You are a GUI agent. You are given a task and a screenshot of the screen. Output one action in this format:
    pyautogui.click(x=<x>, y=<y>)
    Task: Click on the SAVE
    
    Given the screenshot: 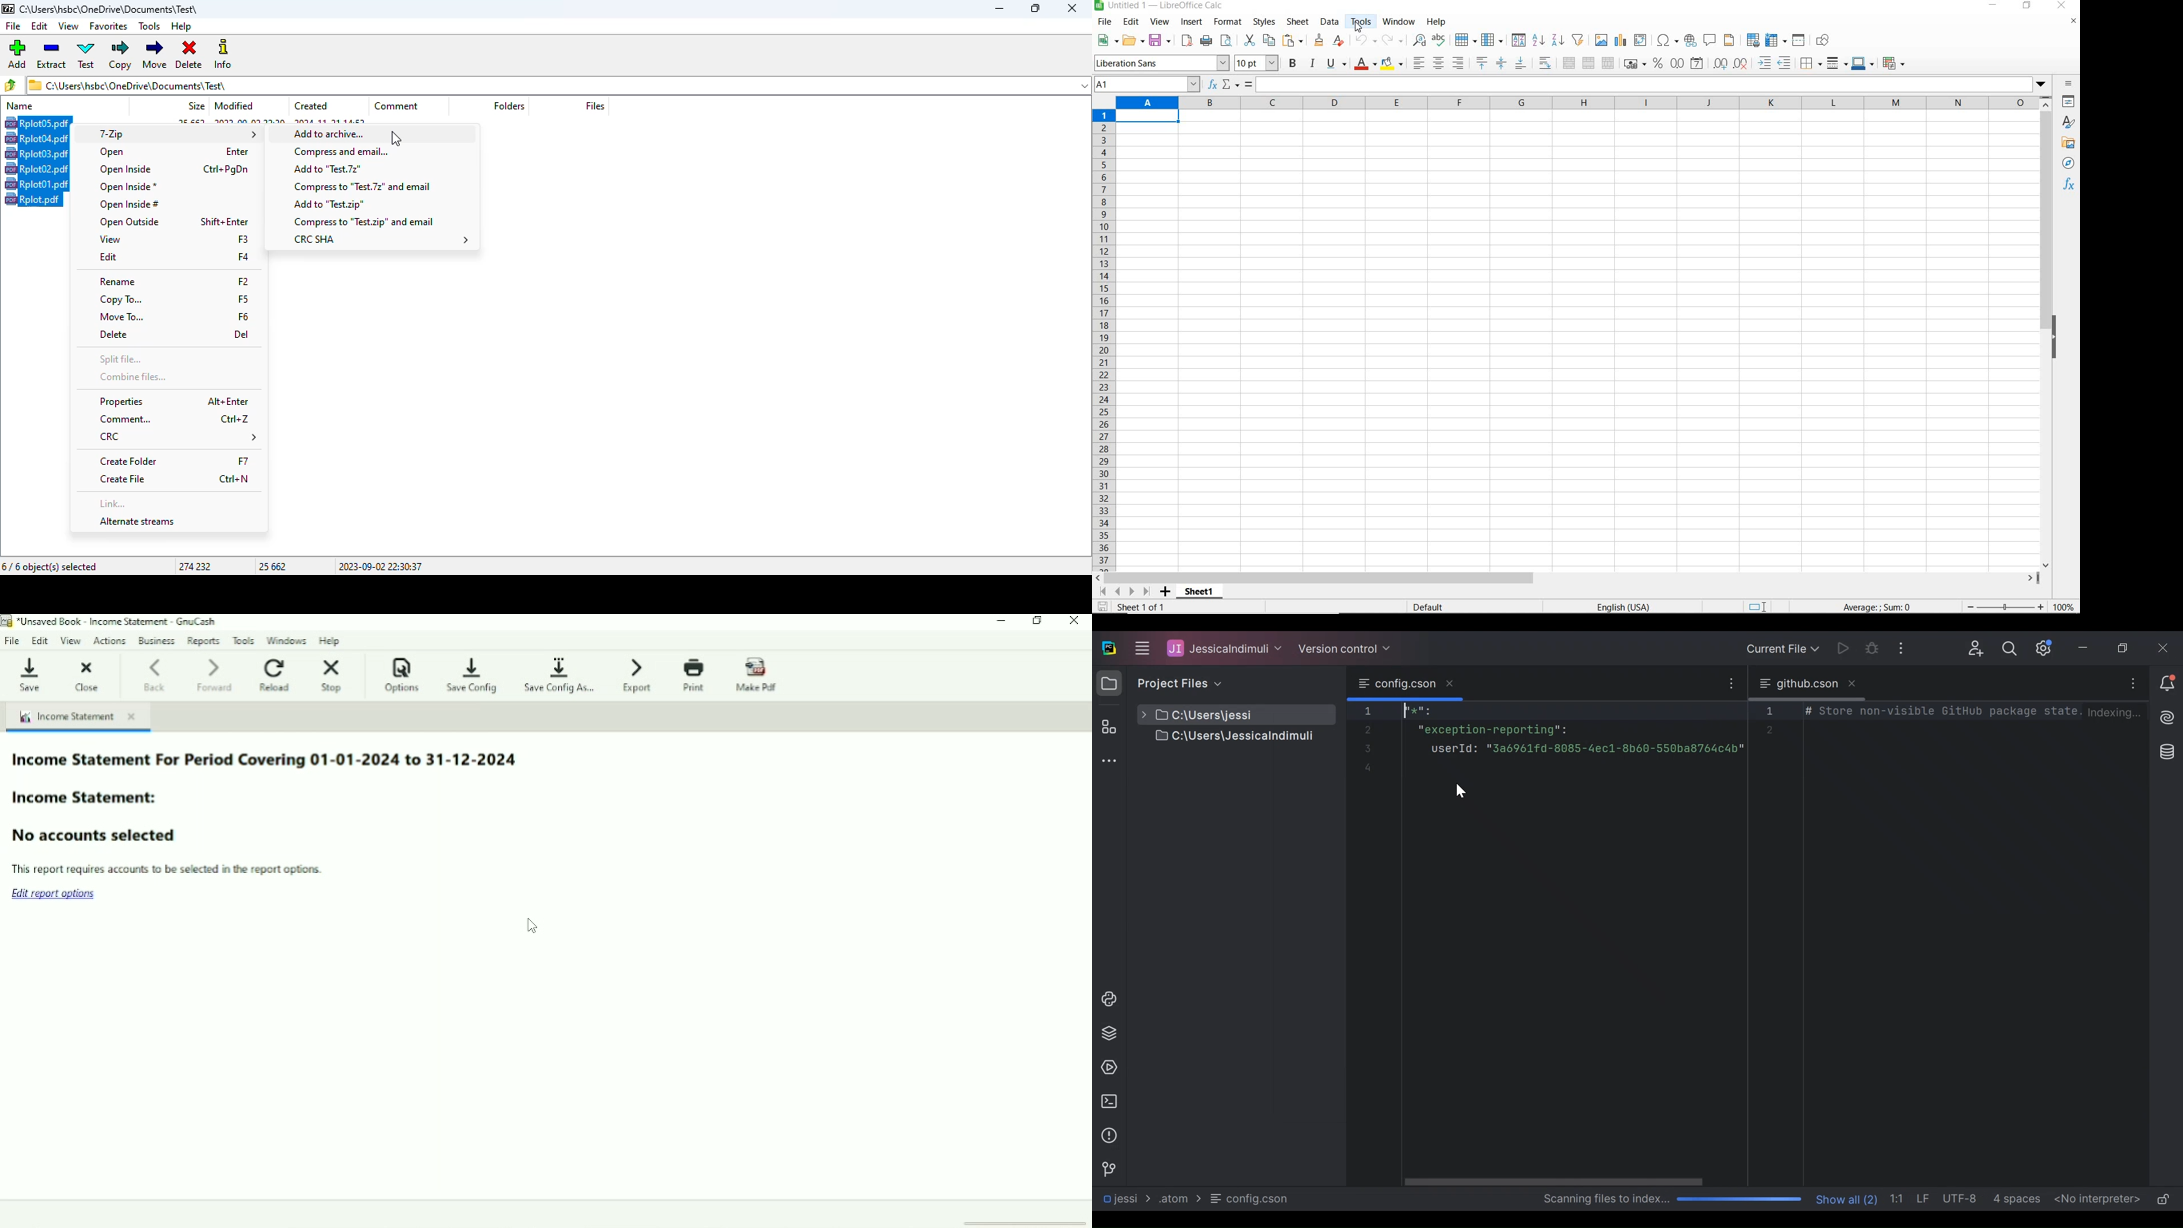 What is the action you would take?
    pyautogui.click(x=1102, y=606)
    